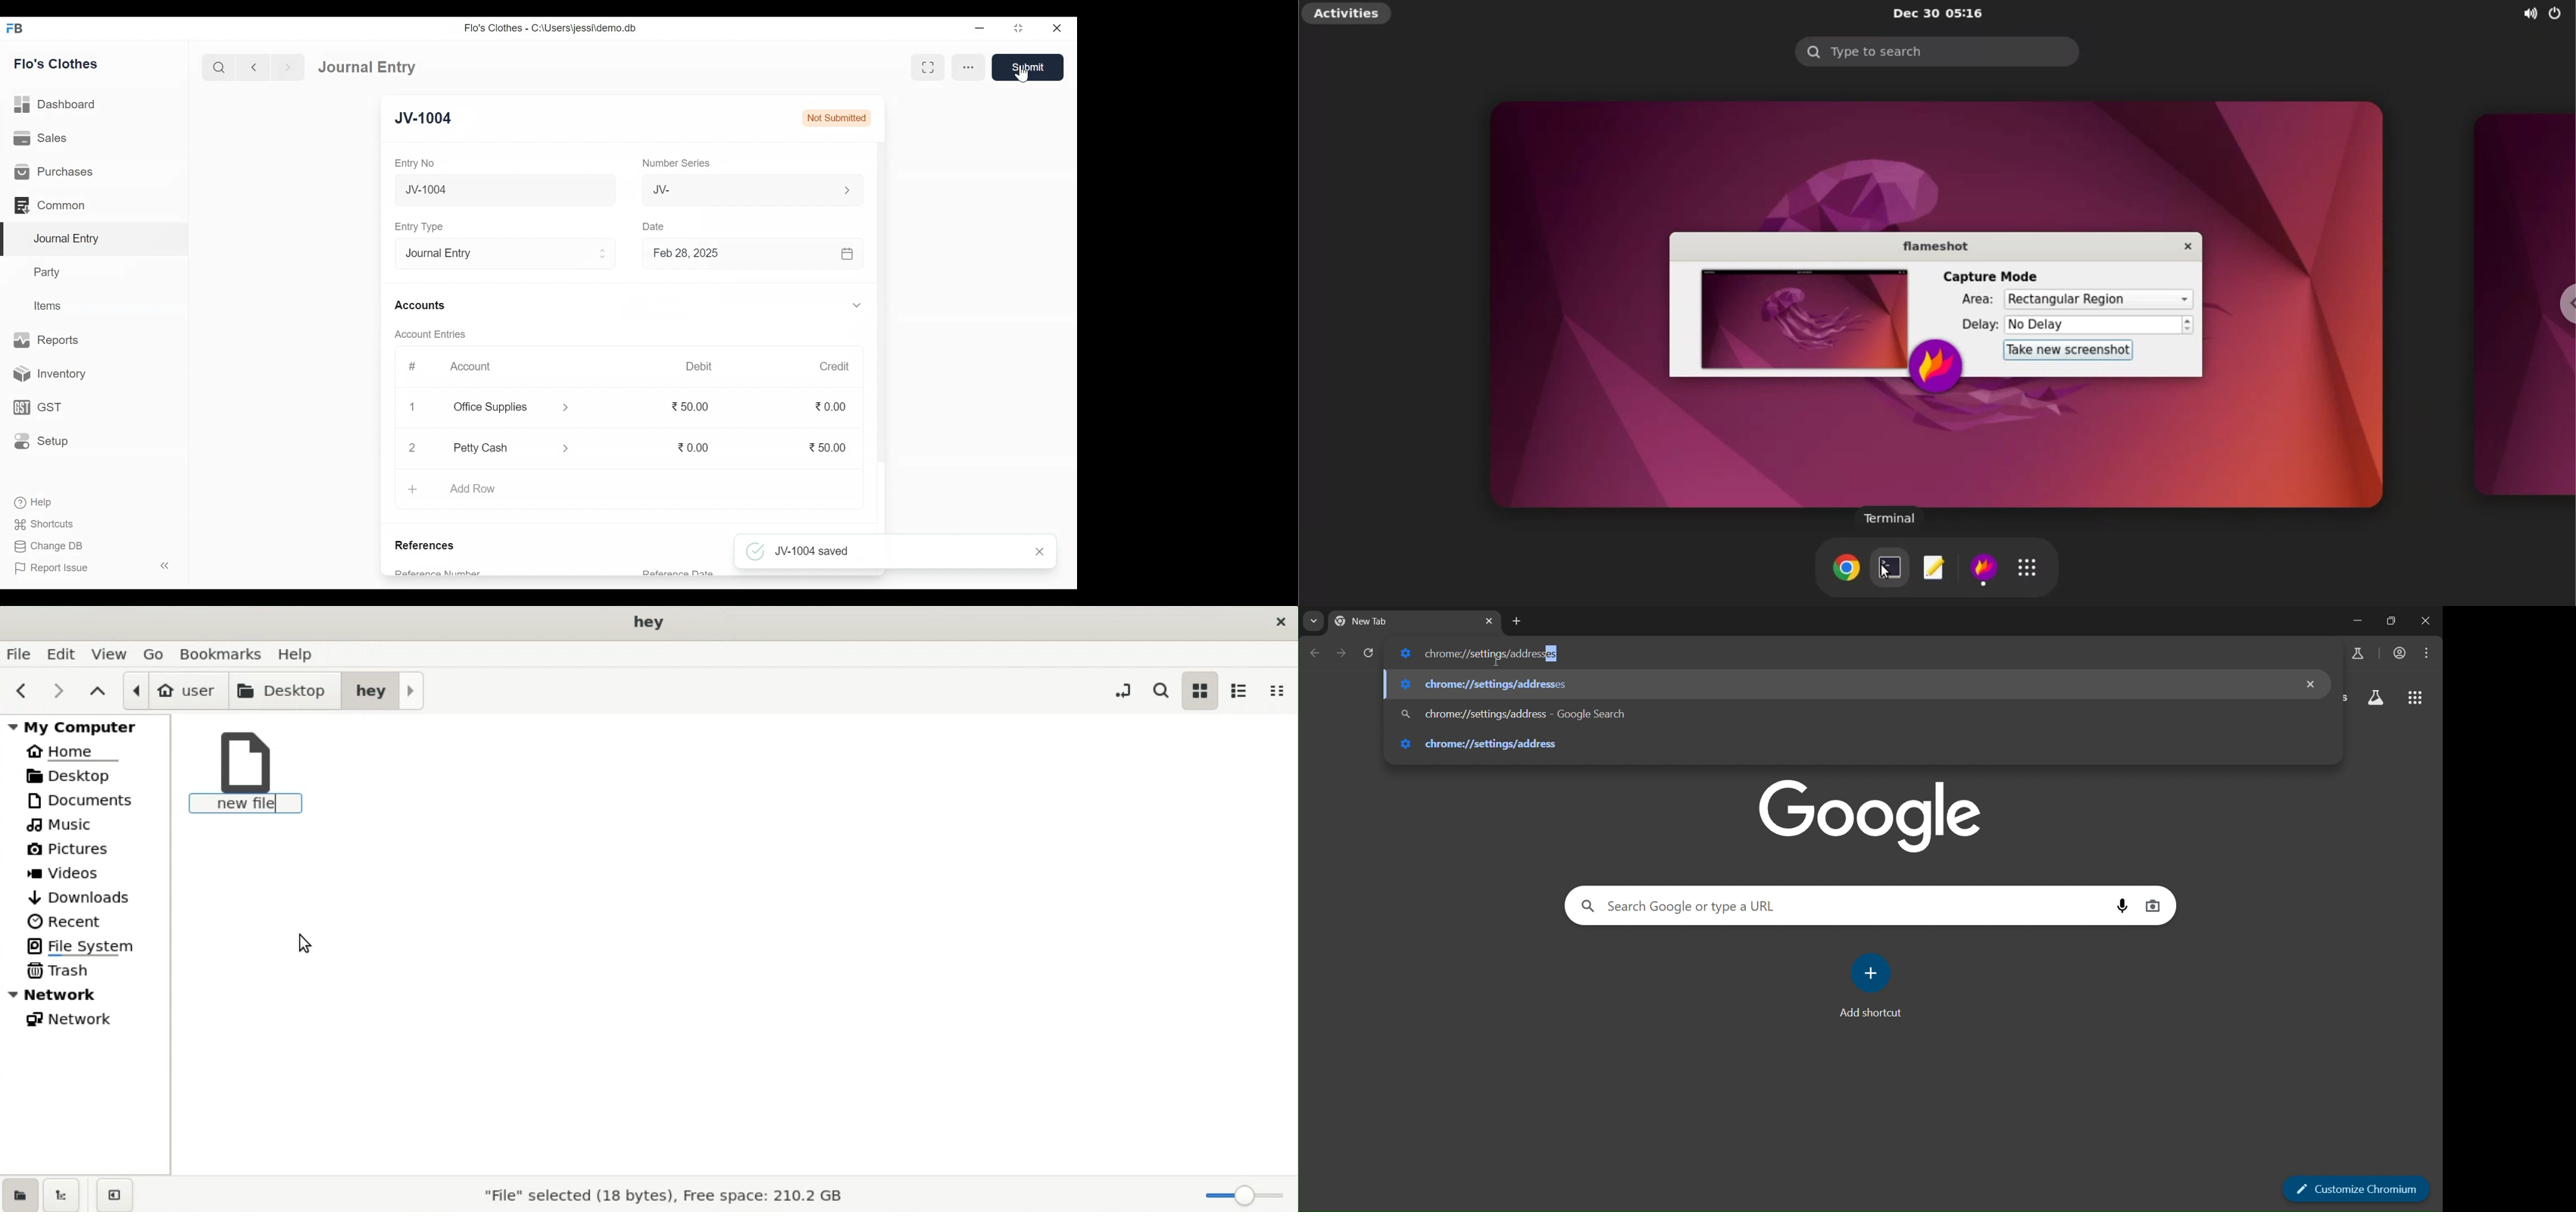 The width and height of the screenshot is (2576, 1232). What do you see at coordinates (49, 272) in the screenshot?
I see `Party` at bounding box center [49, 272].